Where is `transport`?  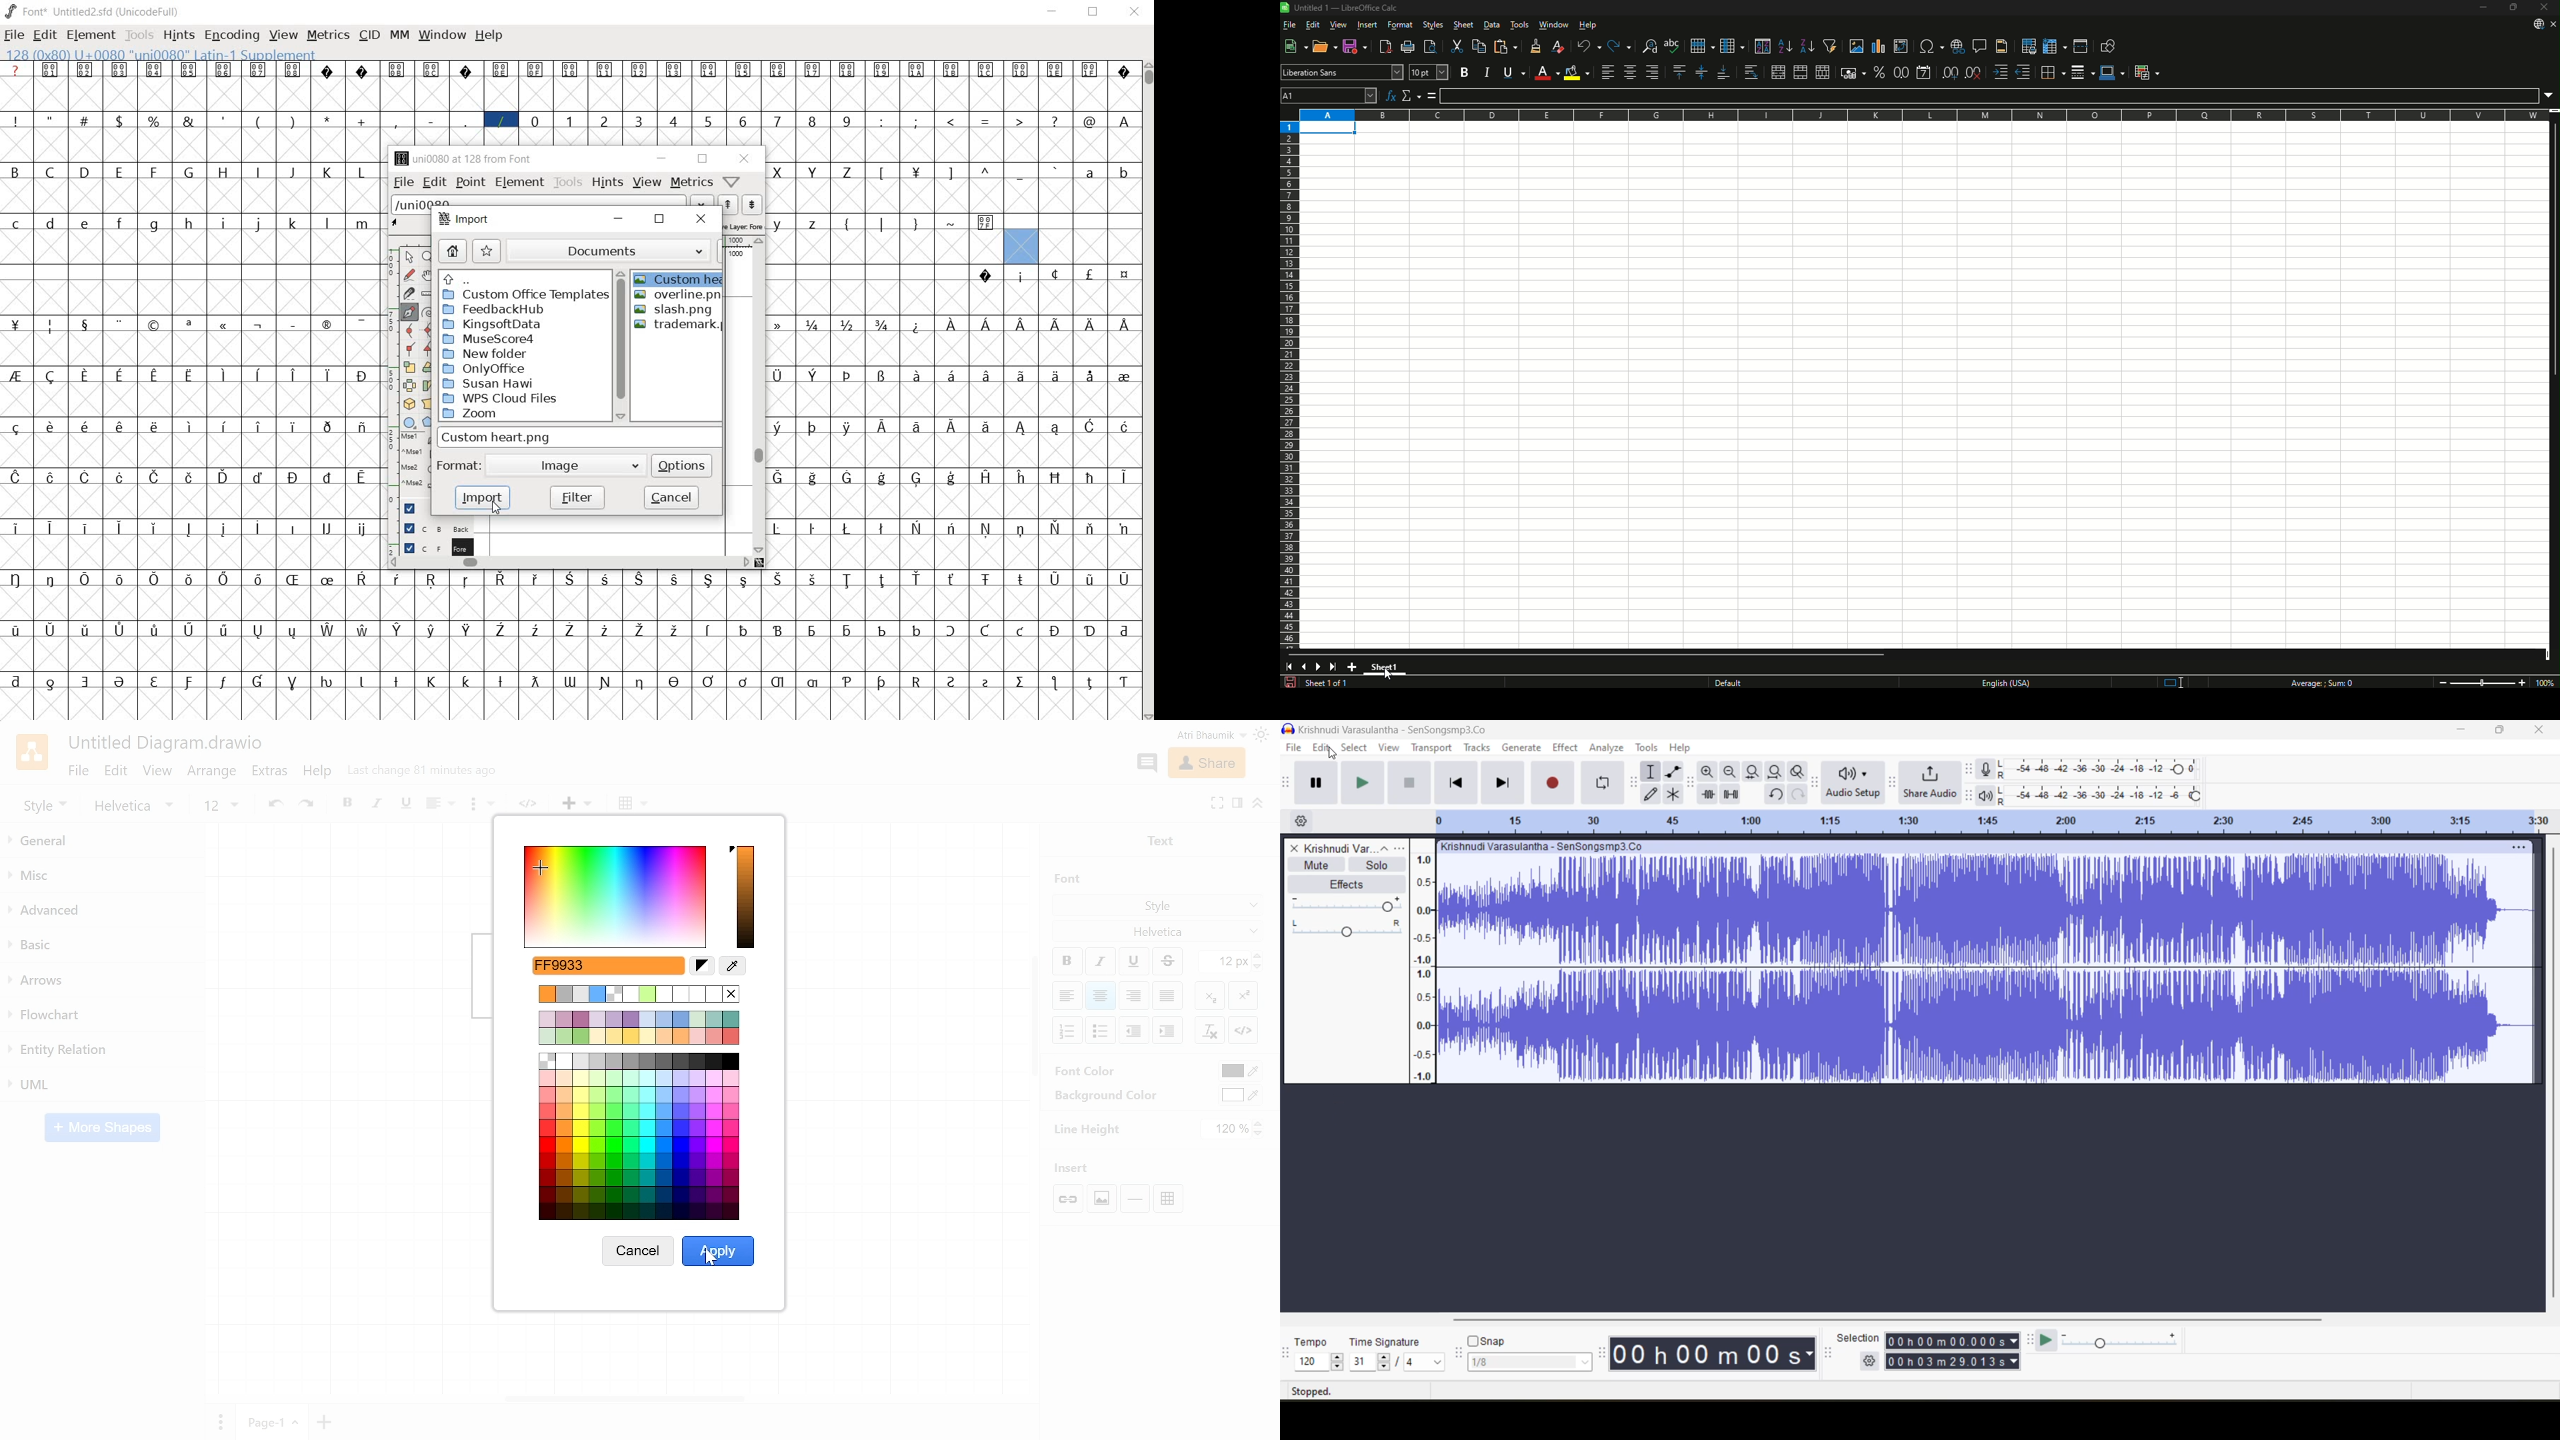
transport is located at coordinates (1430, 747).